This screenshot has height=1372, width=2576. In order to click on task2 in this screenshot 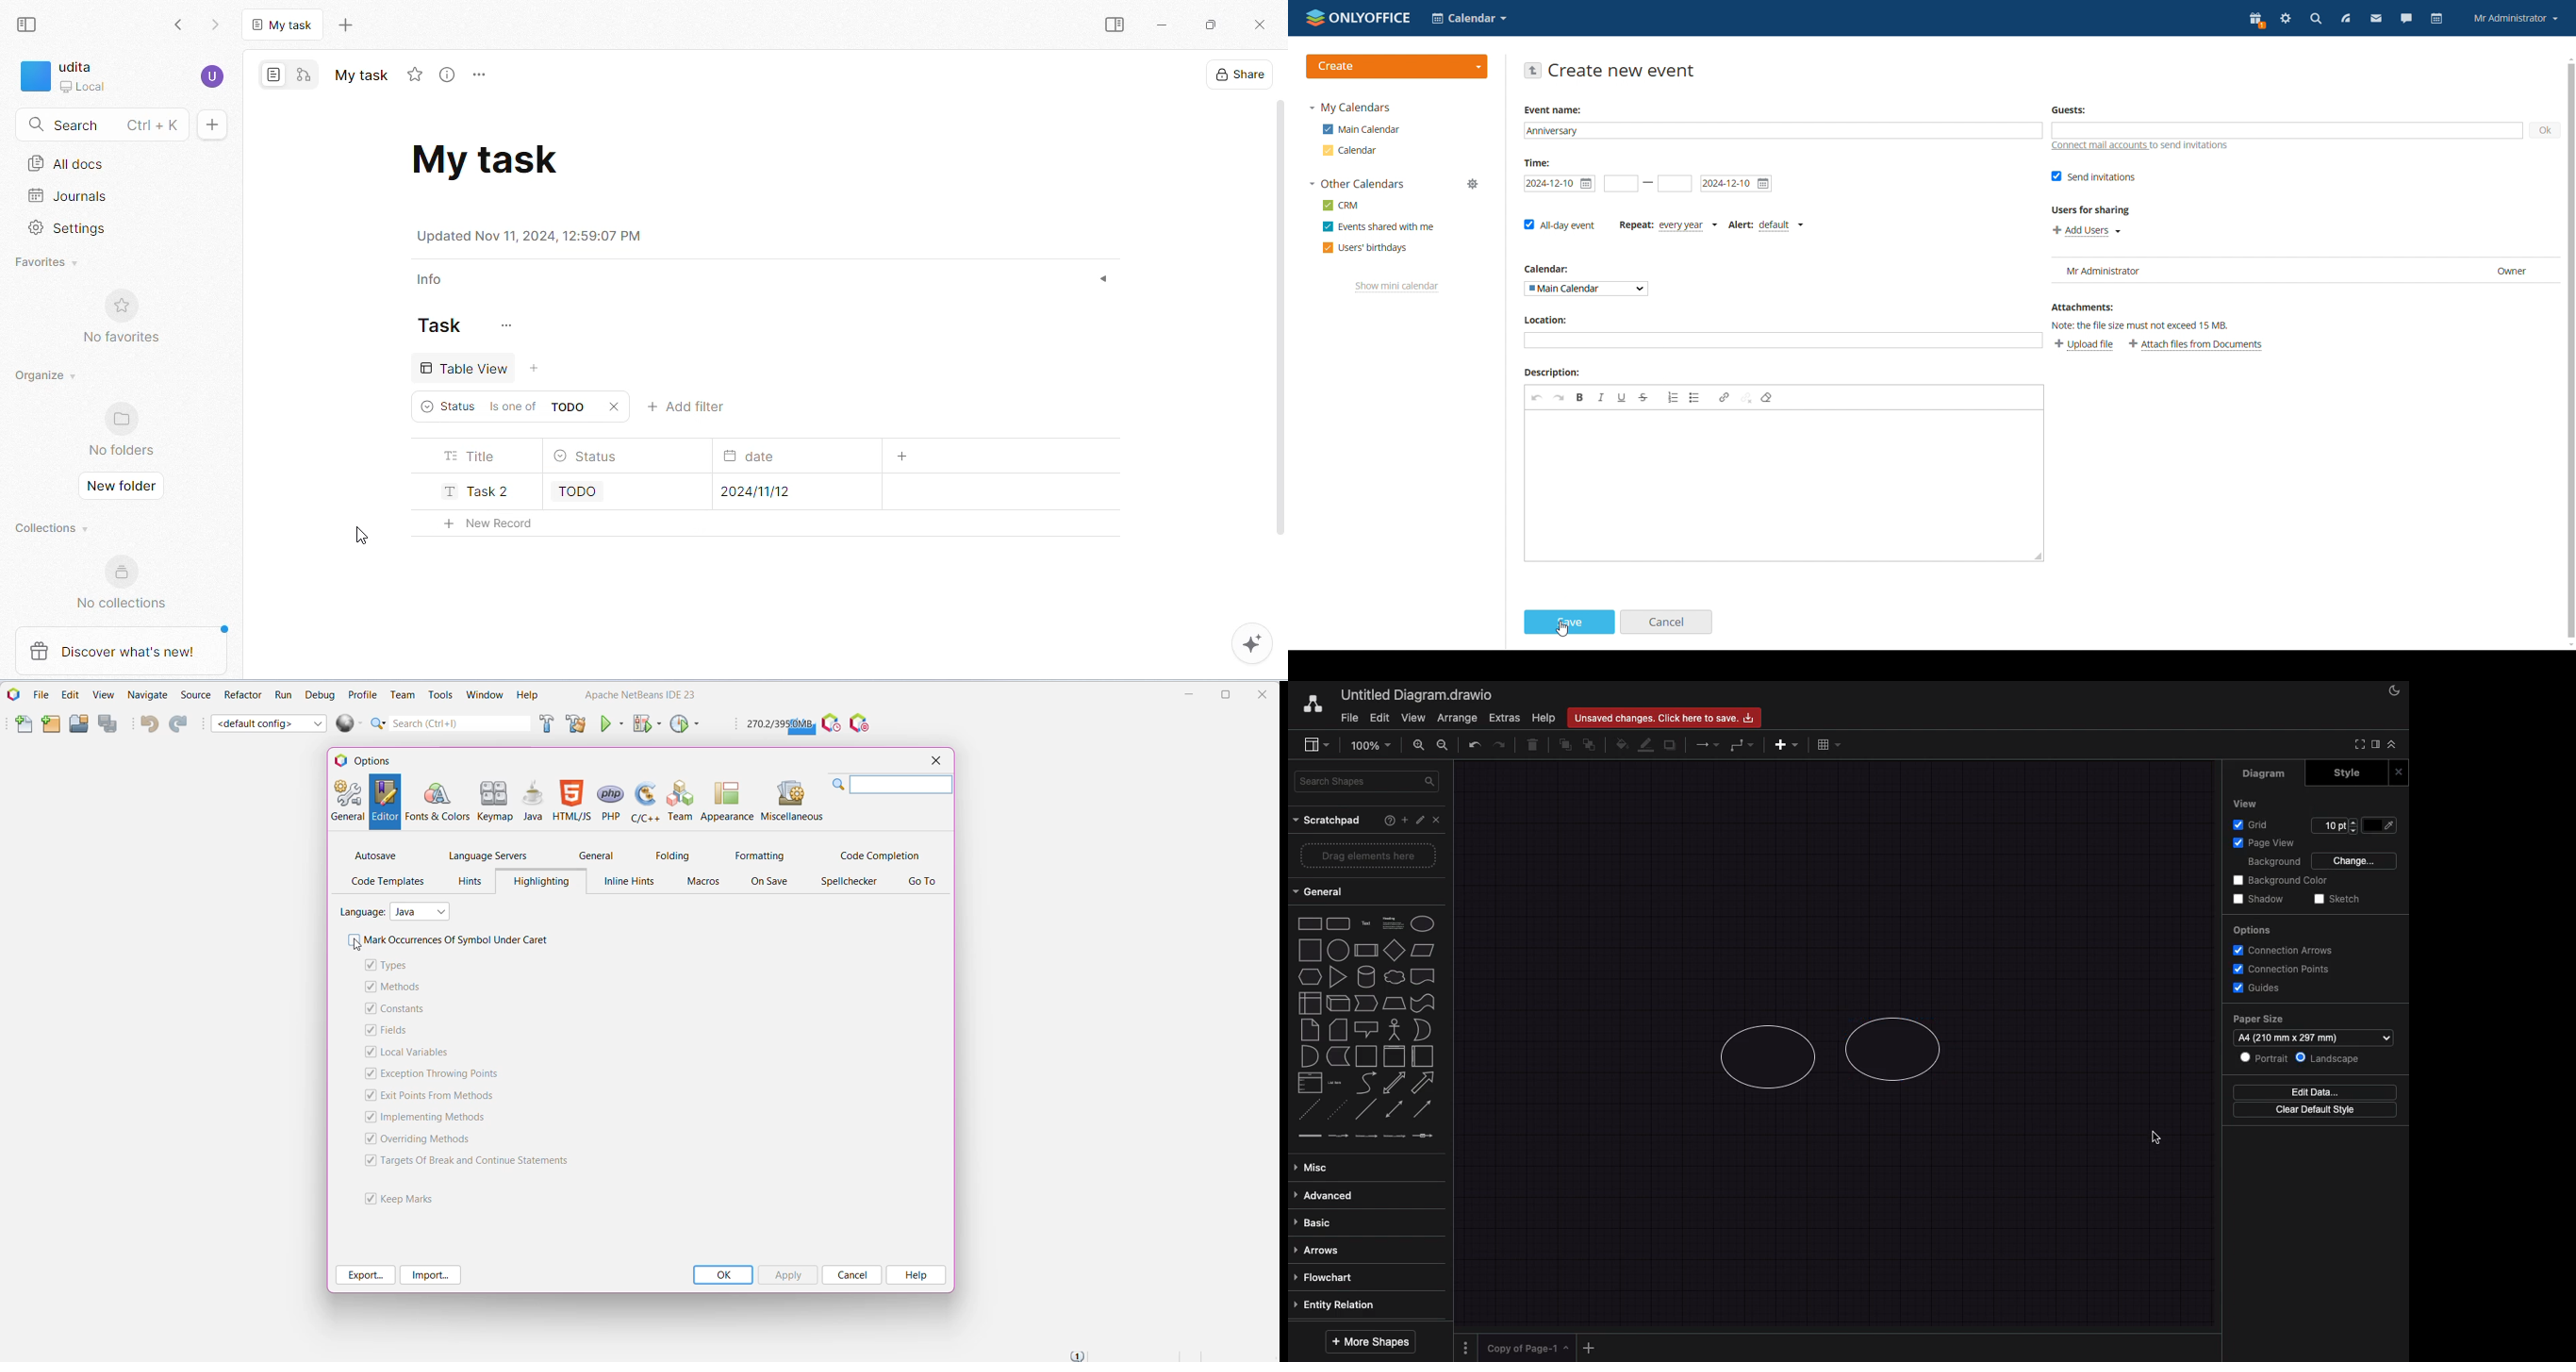, I will do `click(471, 487)`.